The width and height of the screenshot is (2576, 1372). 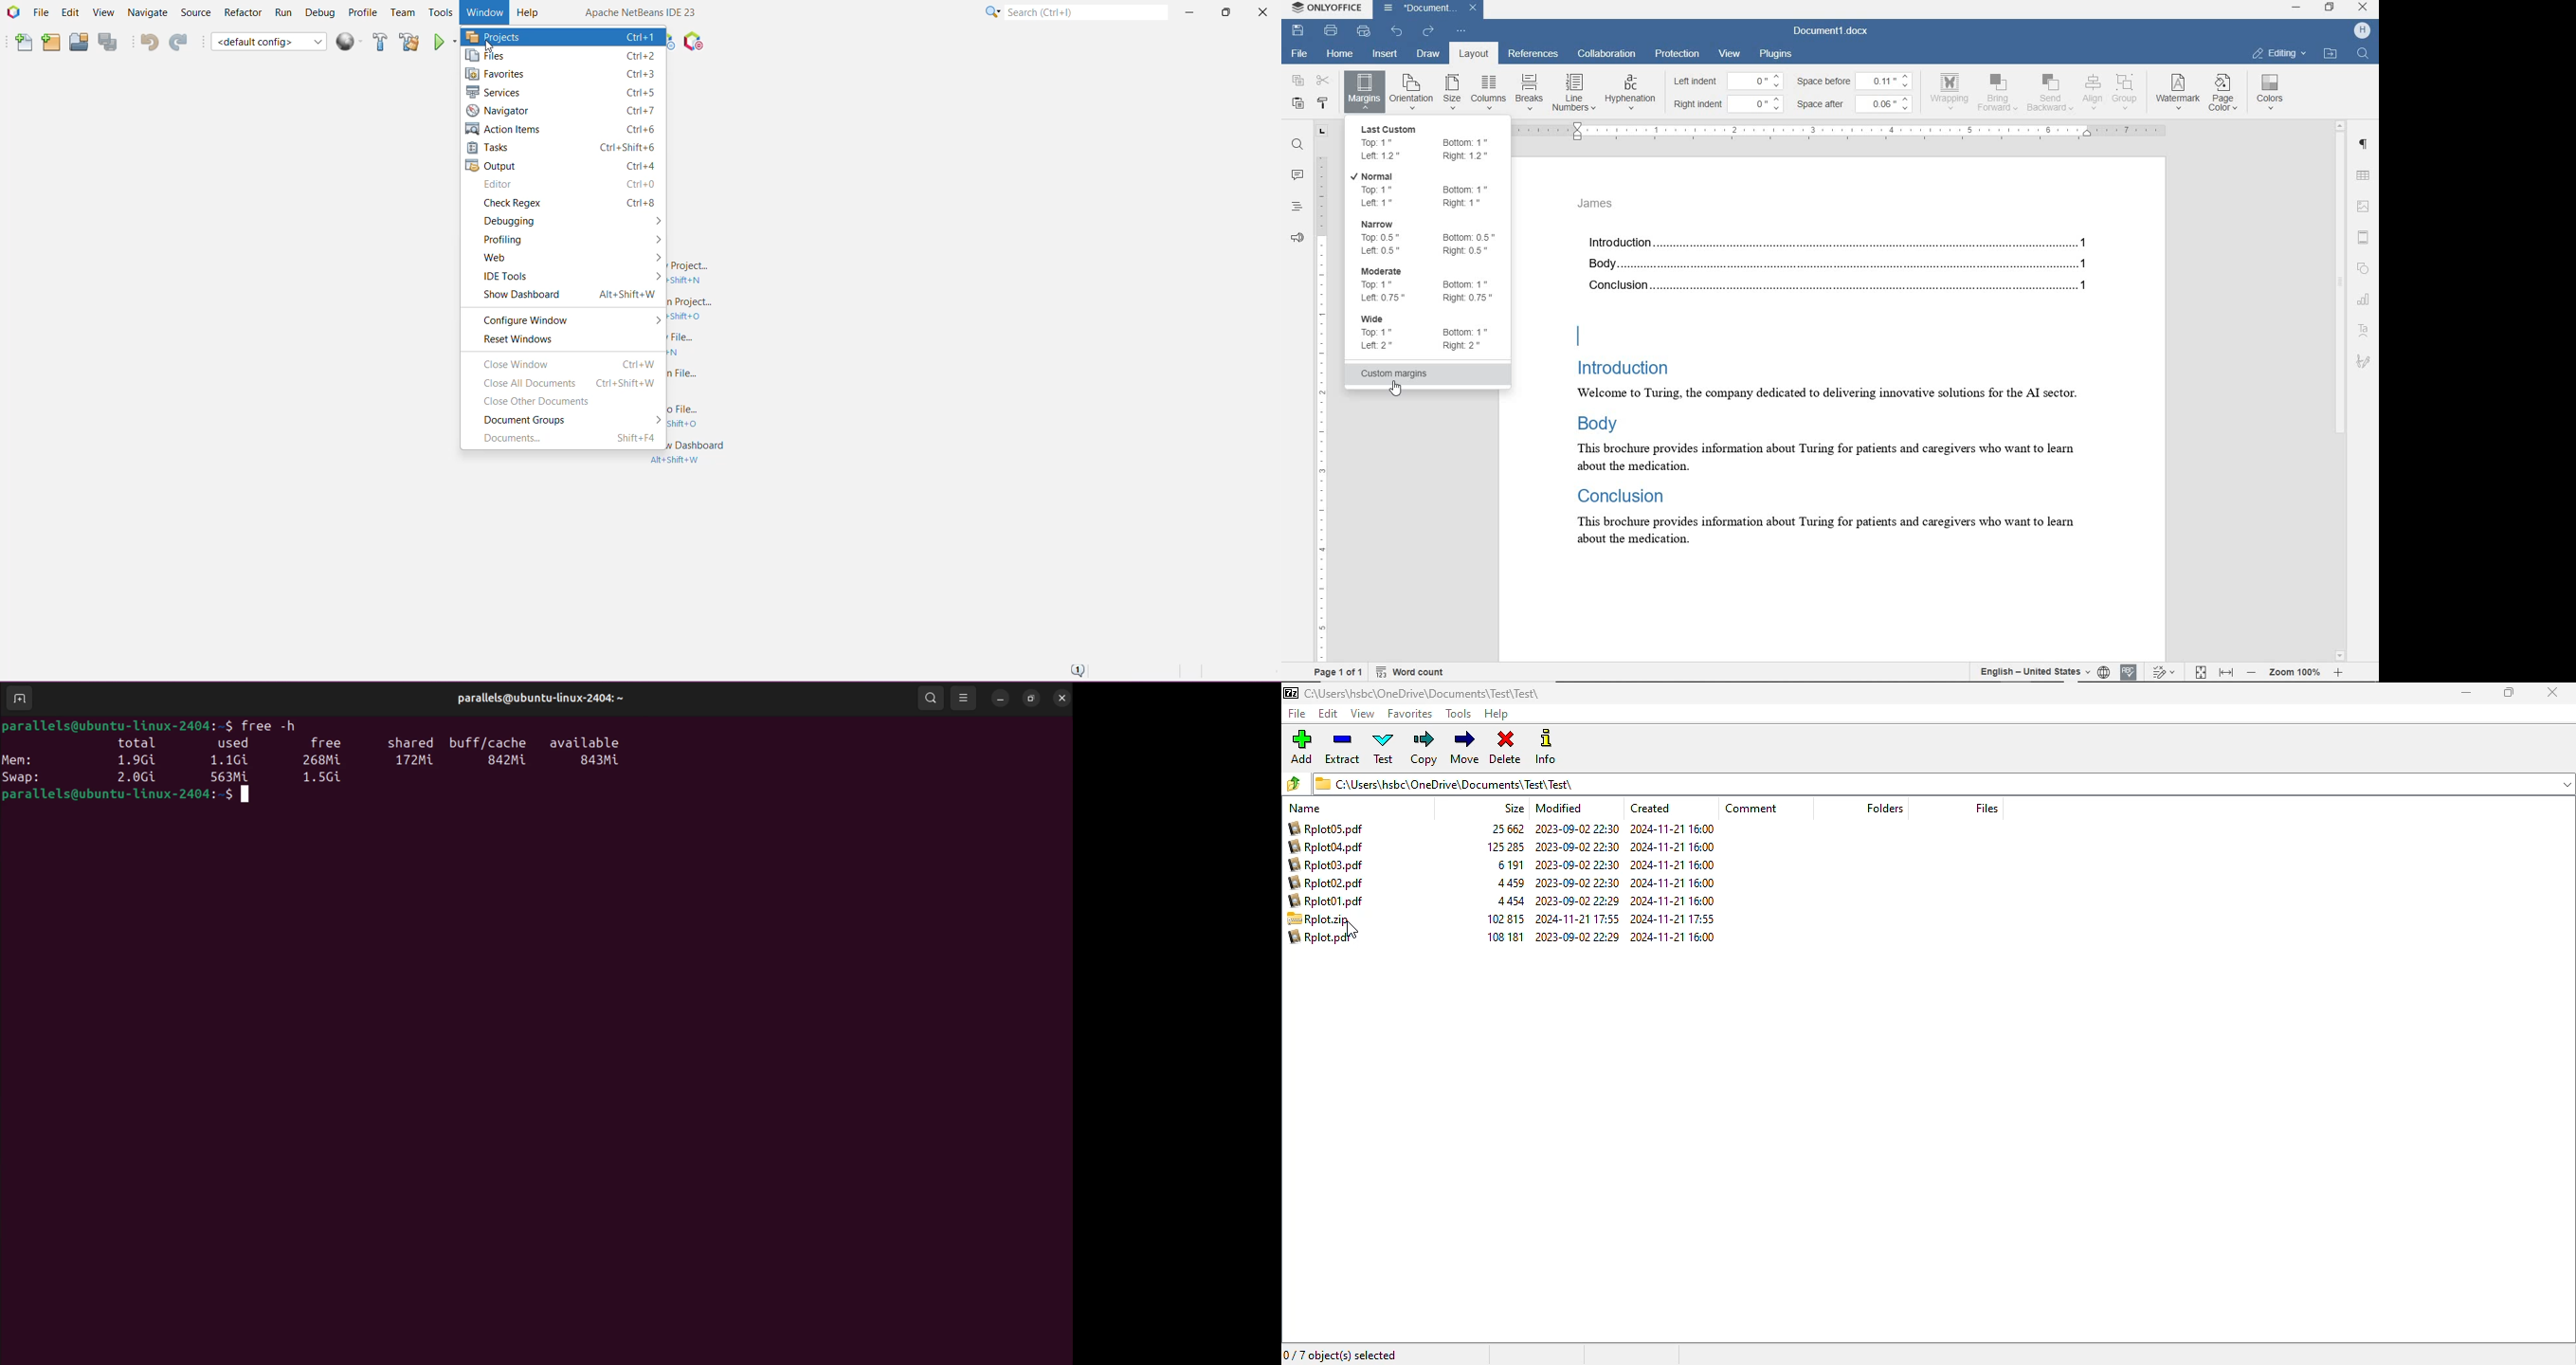 I want to click on space before, so click(x=1825, y=81).